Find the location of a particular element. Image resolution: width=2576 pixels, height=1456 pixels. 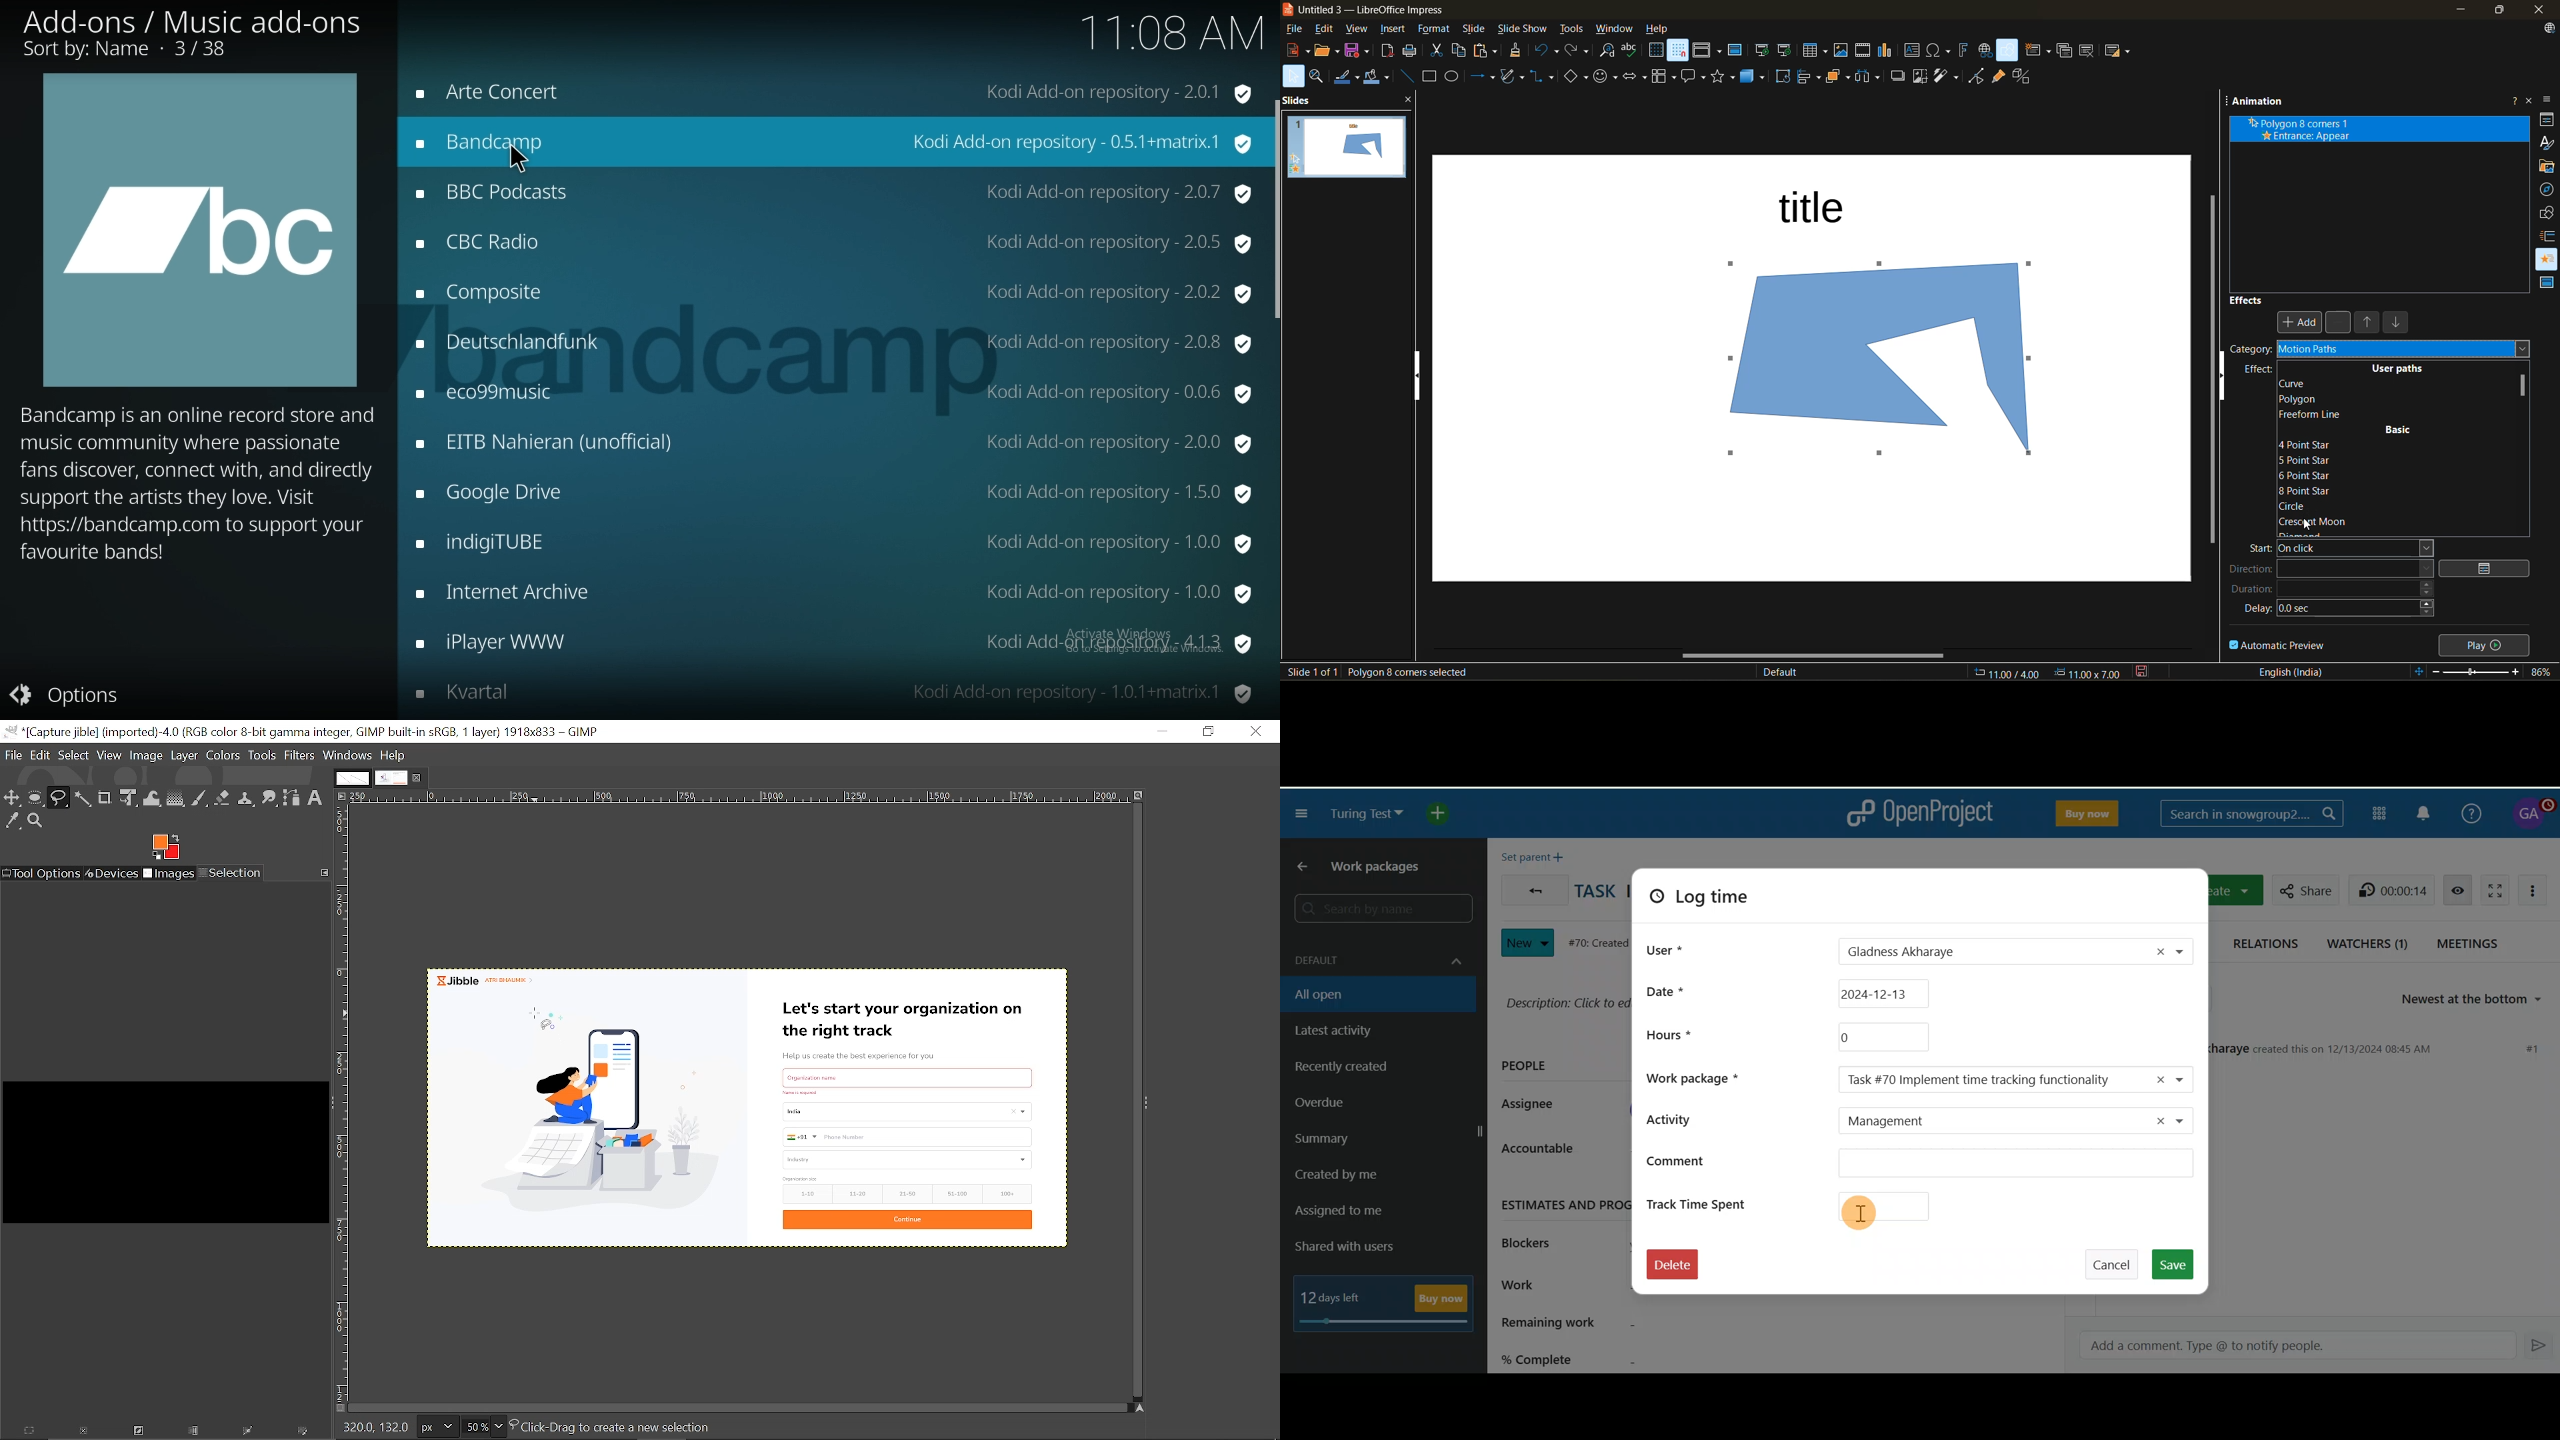

vertical scroll bar is located at coordinates (2208, 367).